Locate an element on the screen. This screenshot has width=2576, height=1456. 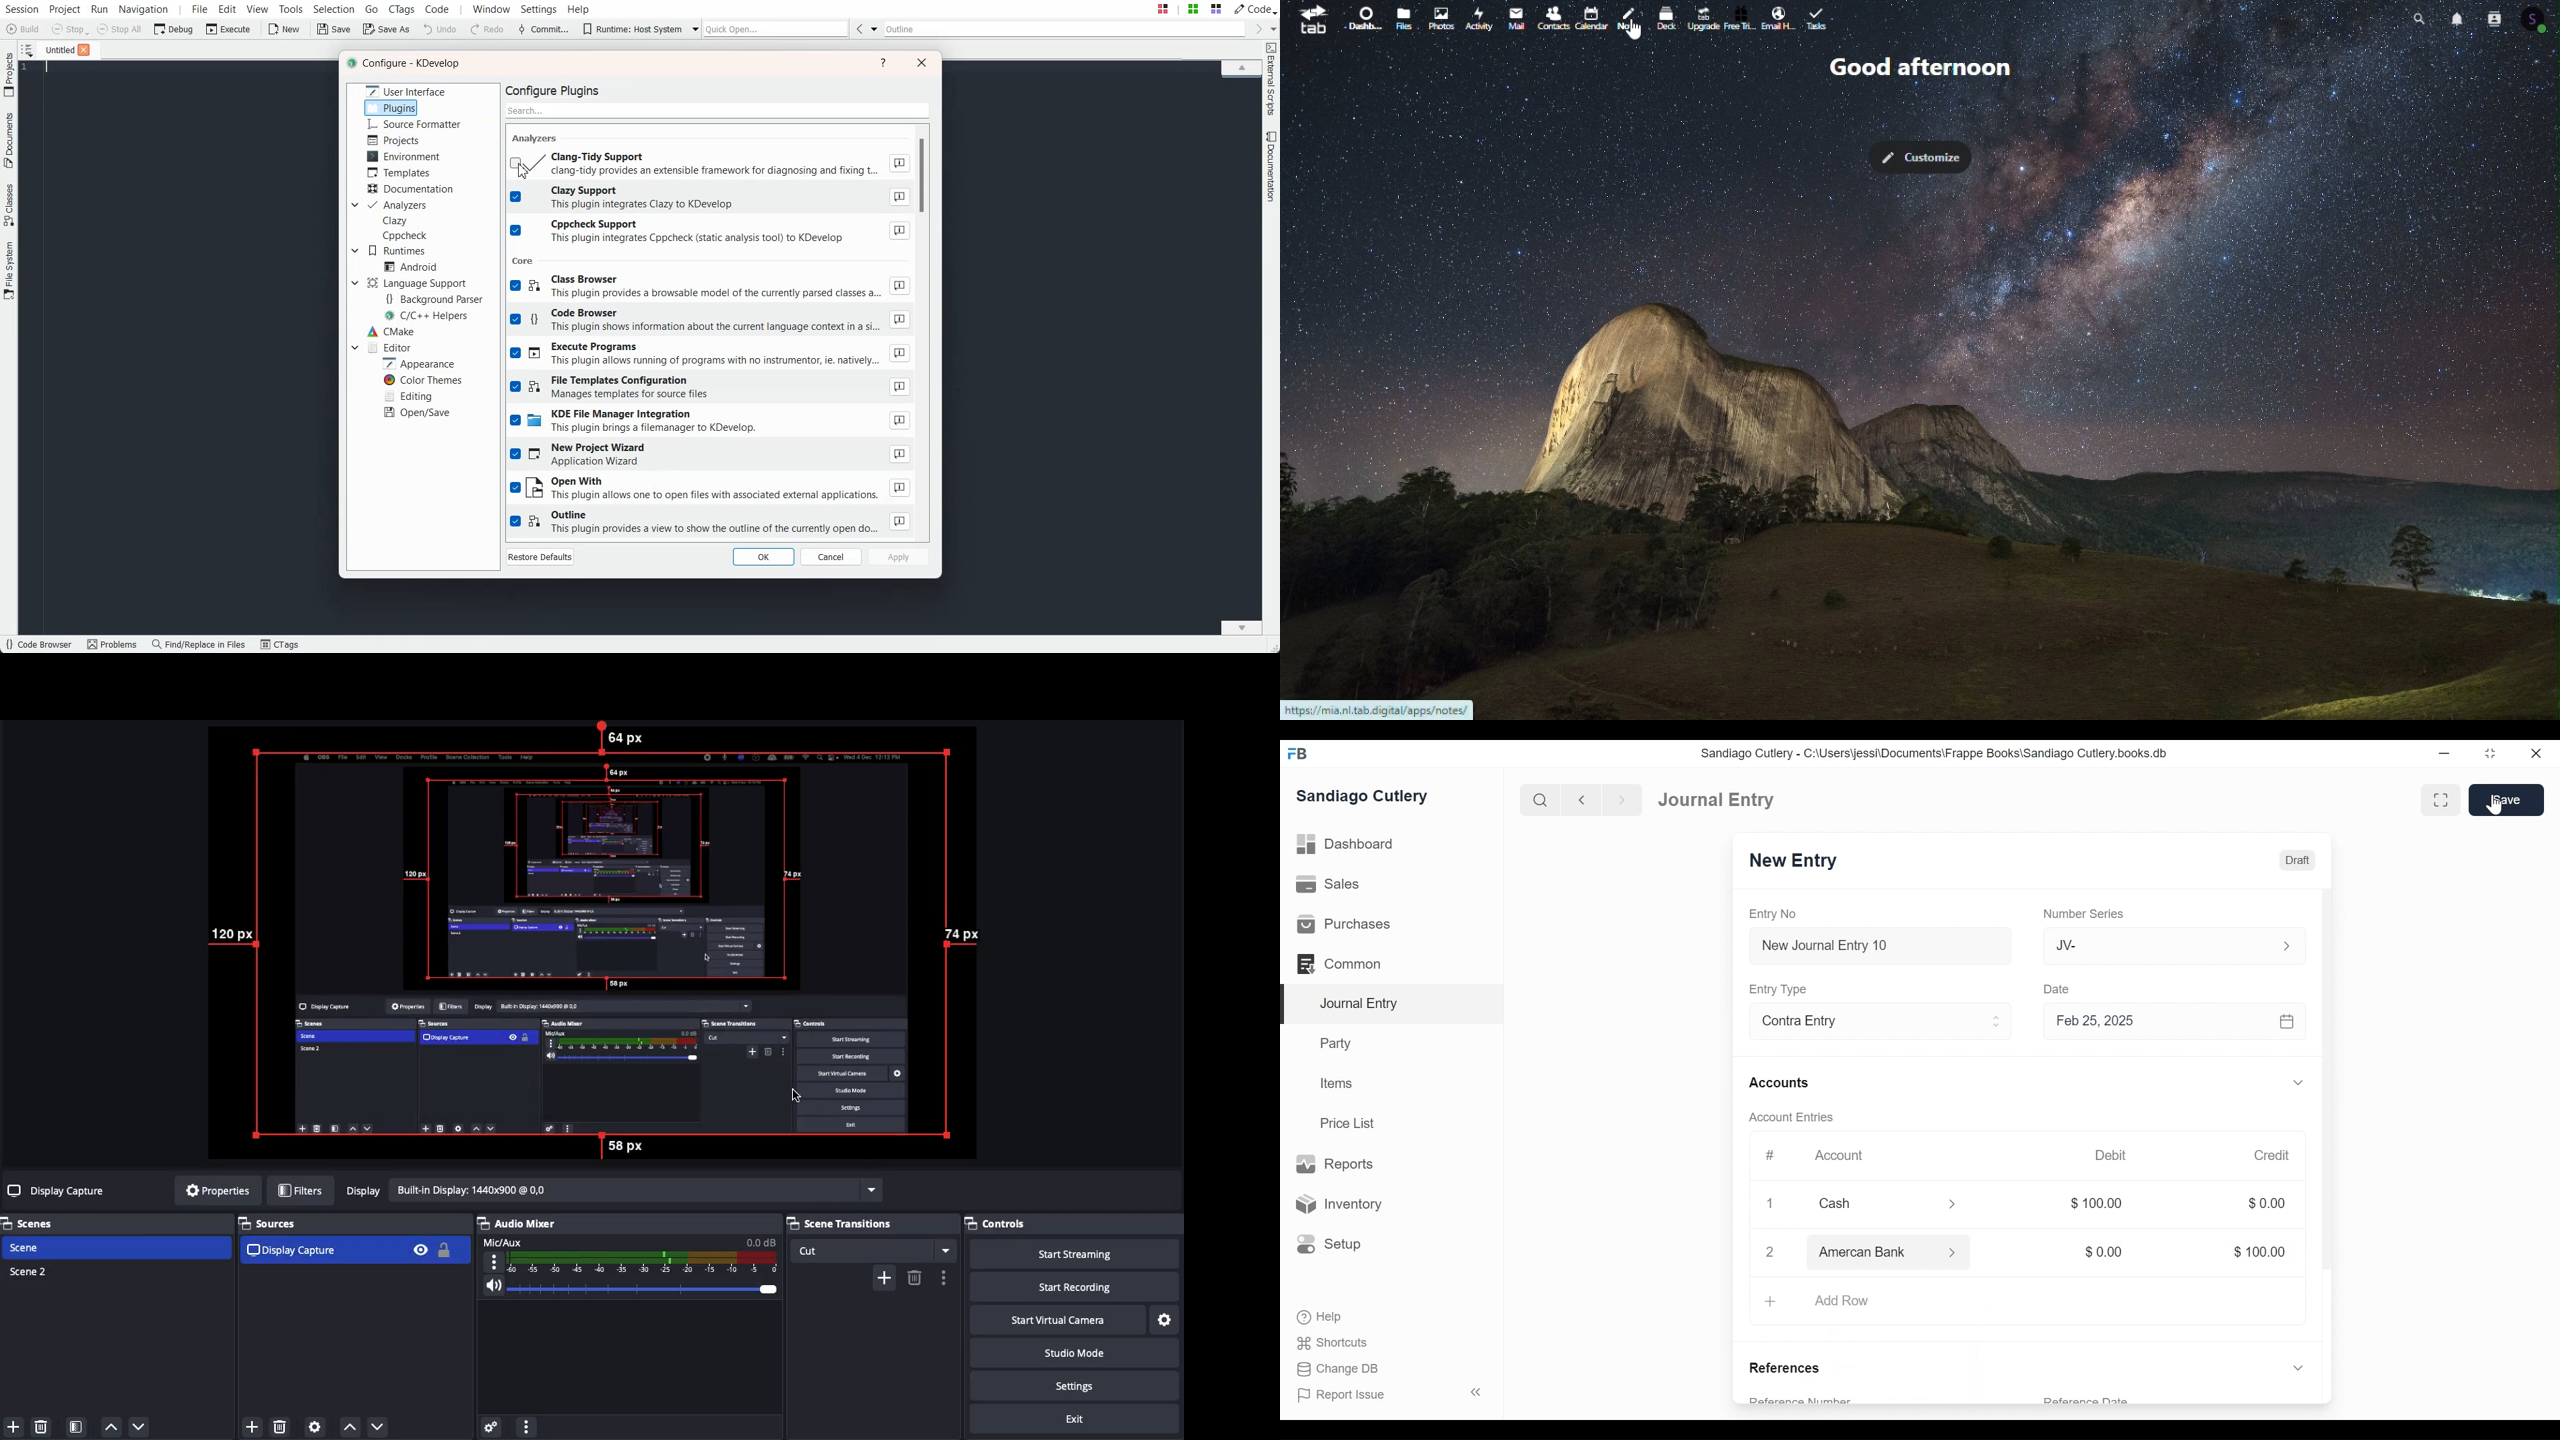
Activity is located at coordinates (1478, 18).